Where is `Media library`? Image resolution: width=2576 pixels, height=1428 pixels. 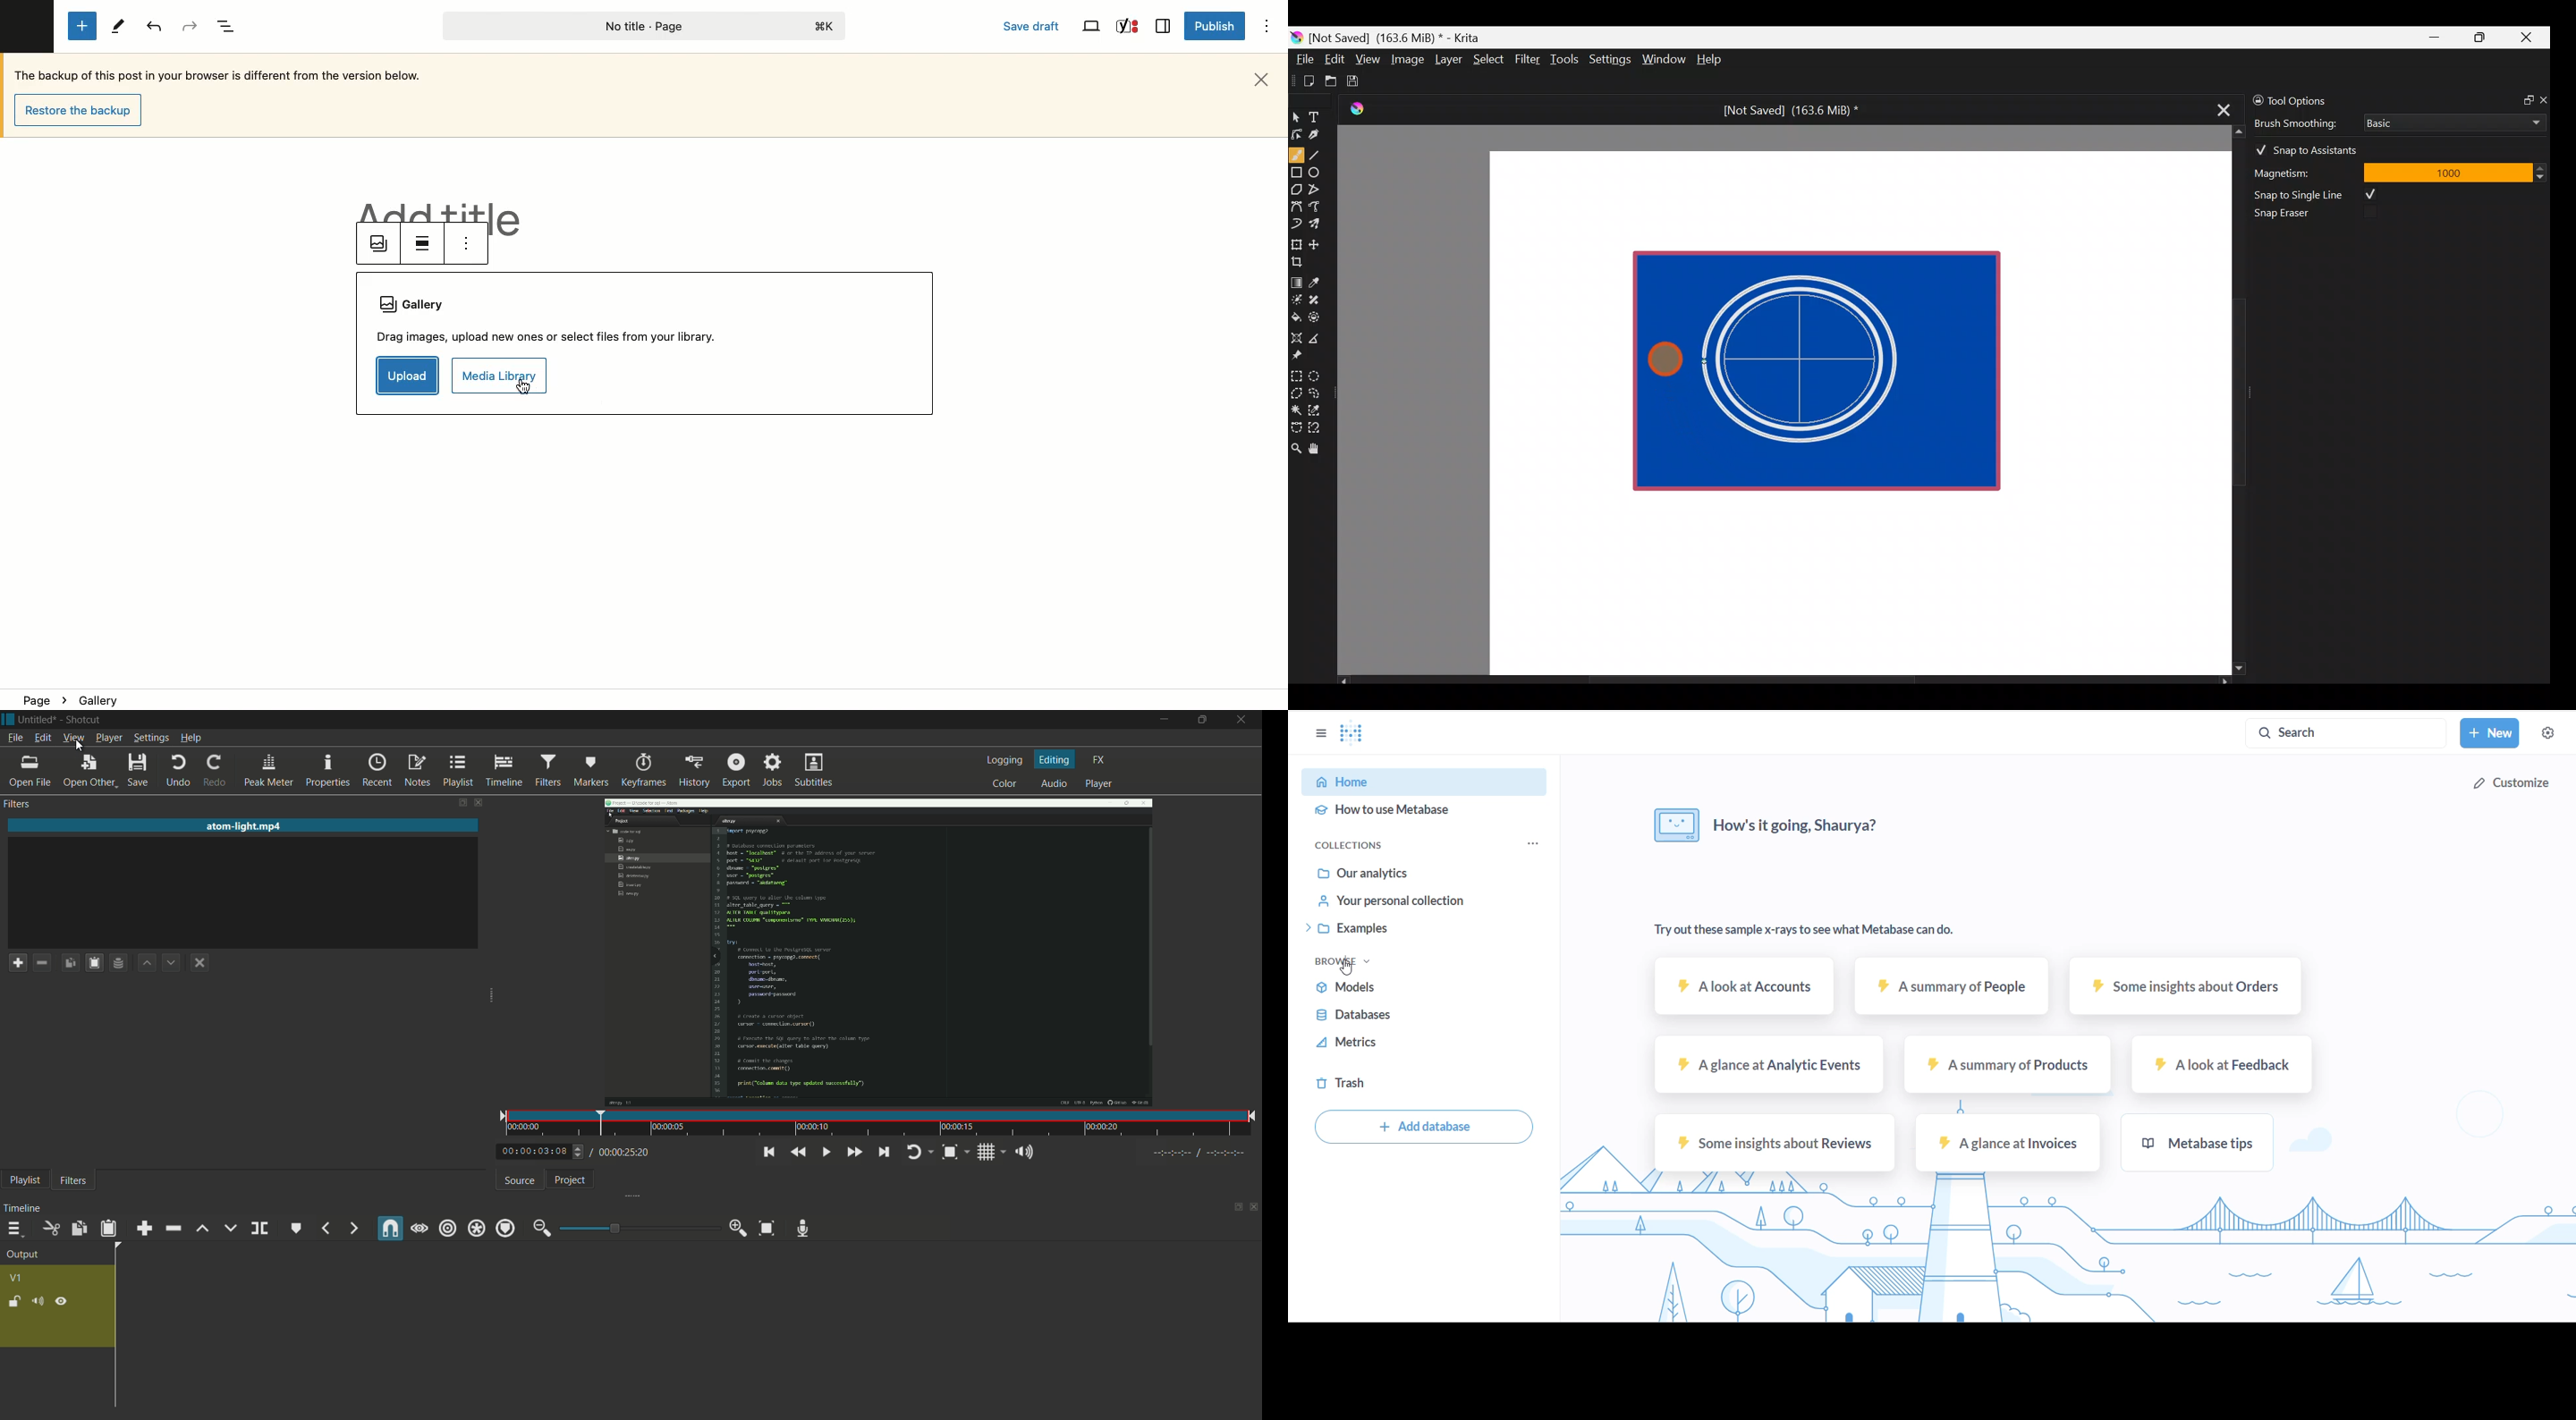
Media library is located at coordinates (499, 369).